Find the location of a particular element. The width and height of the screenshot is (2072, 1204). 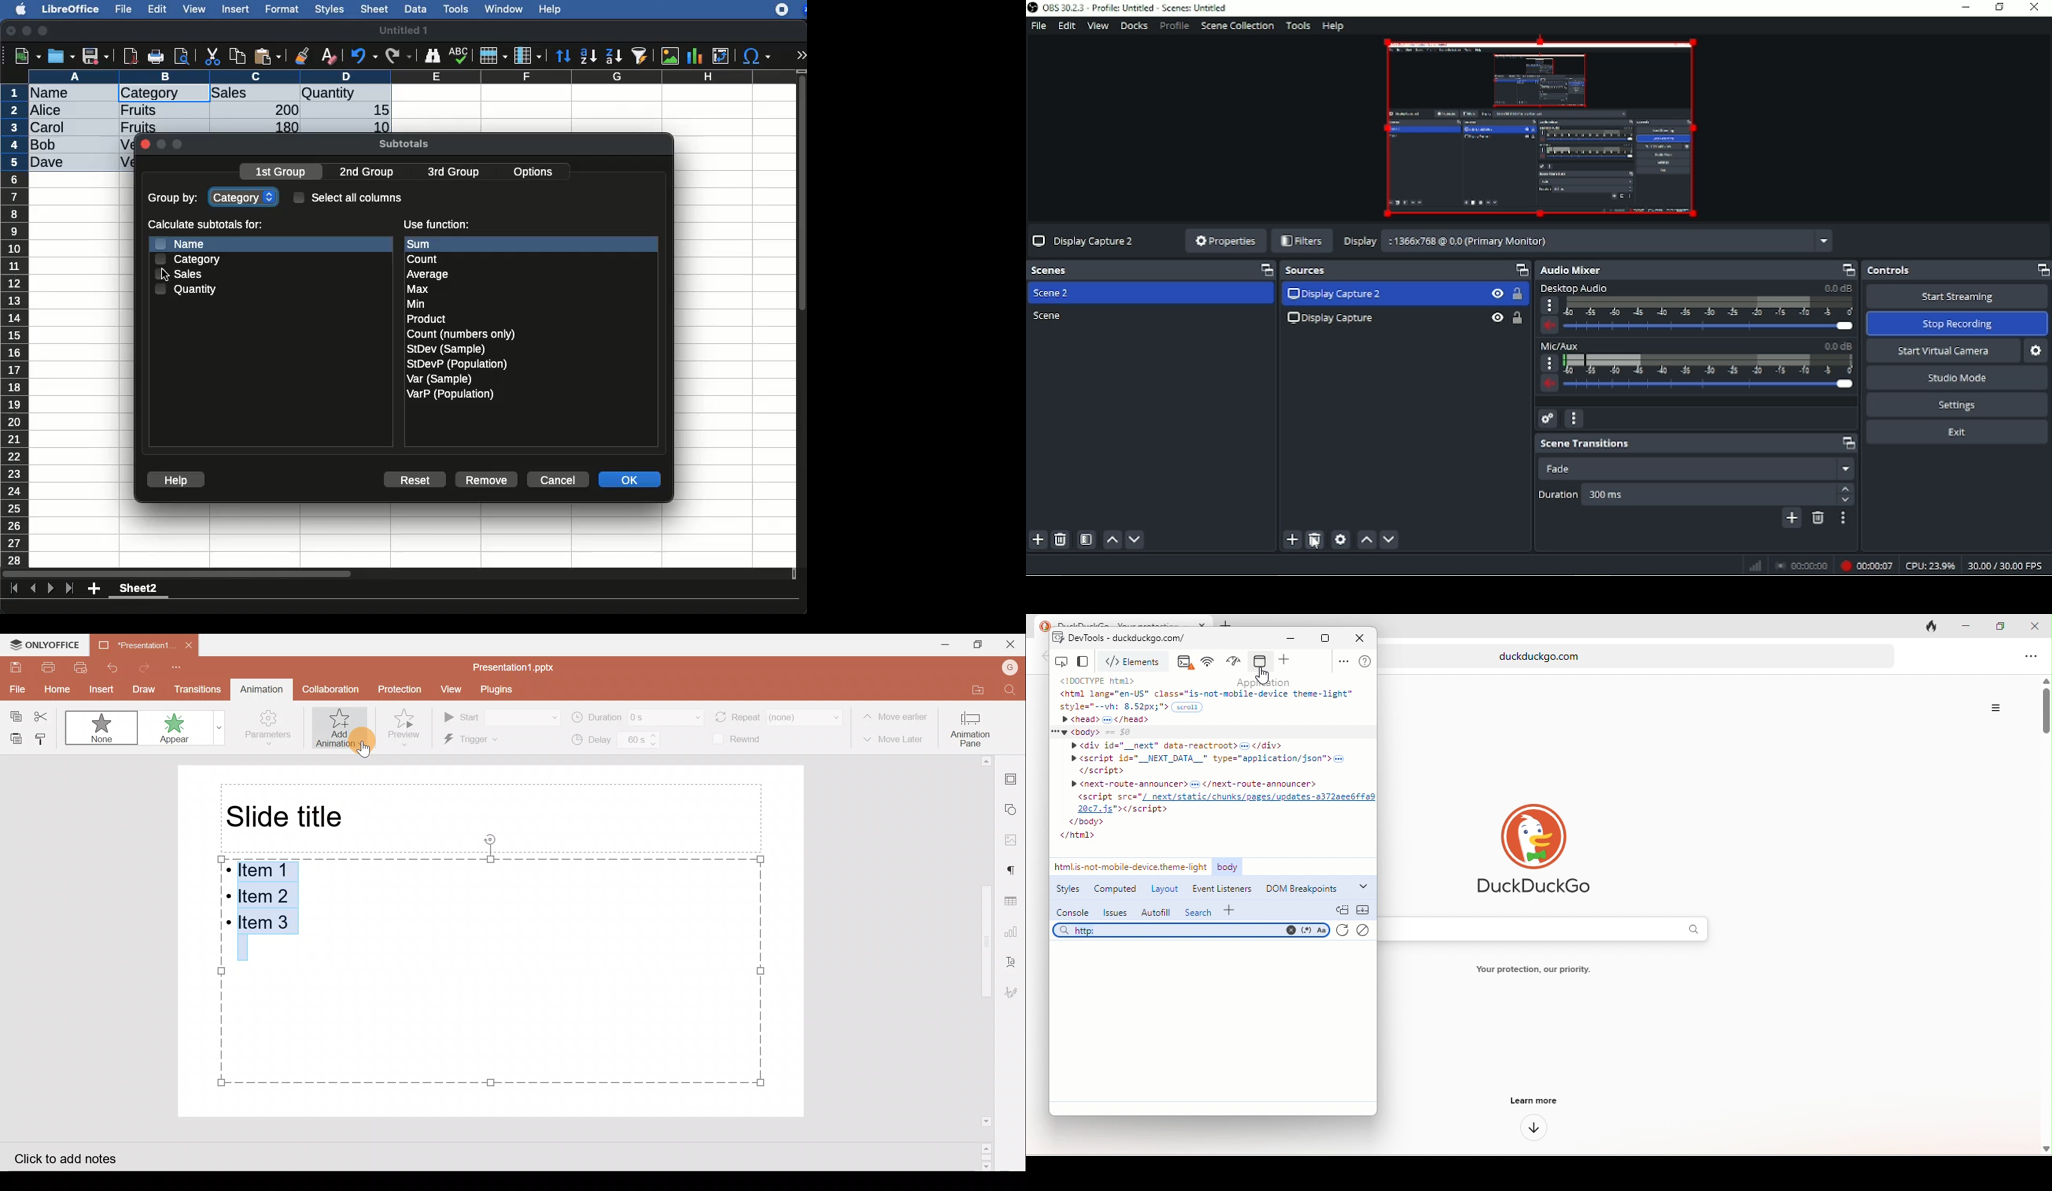

Move later is located at coordinates (895, 740).